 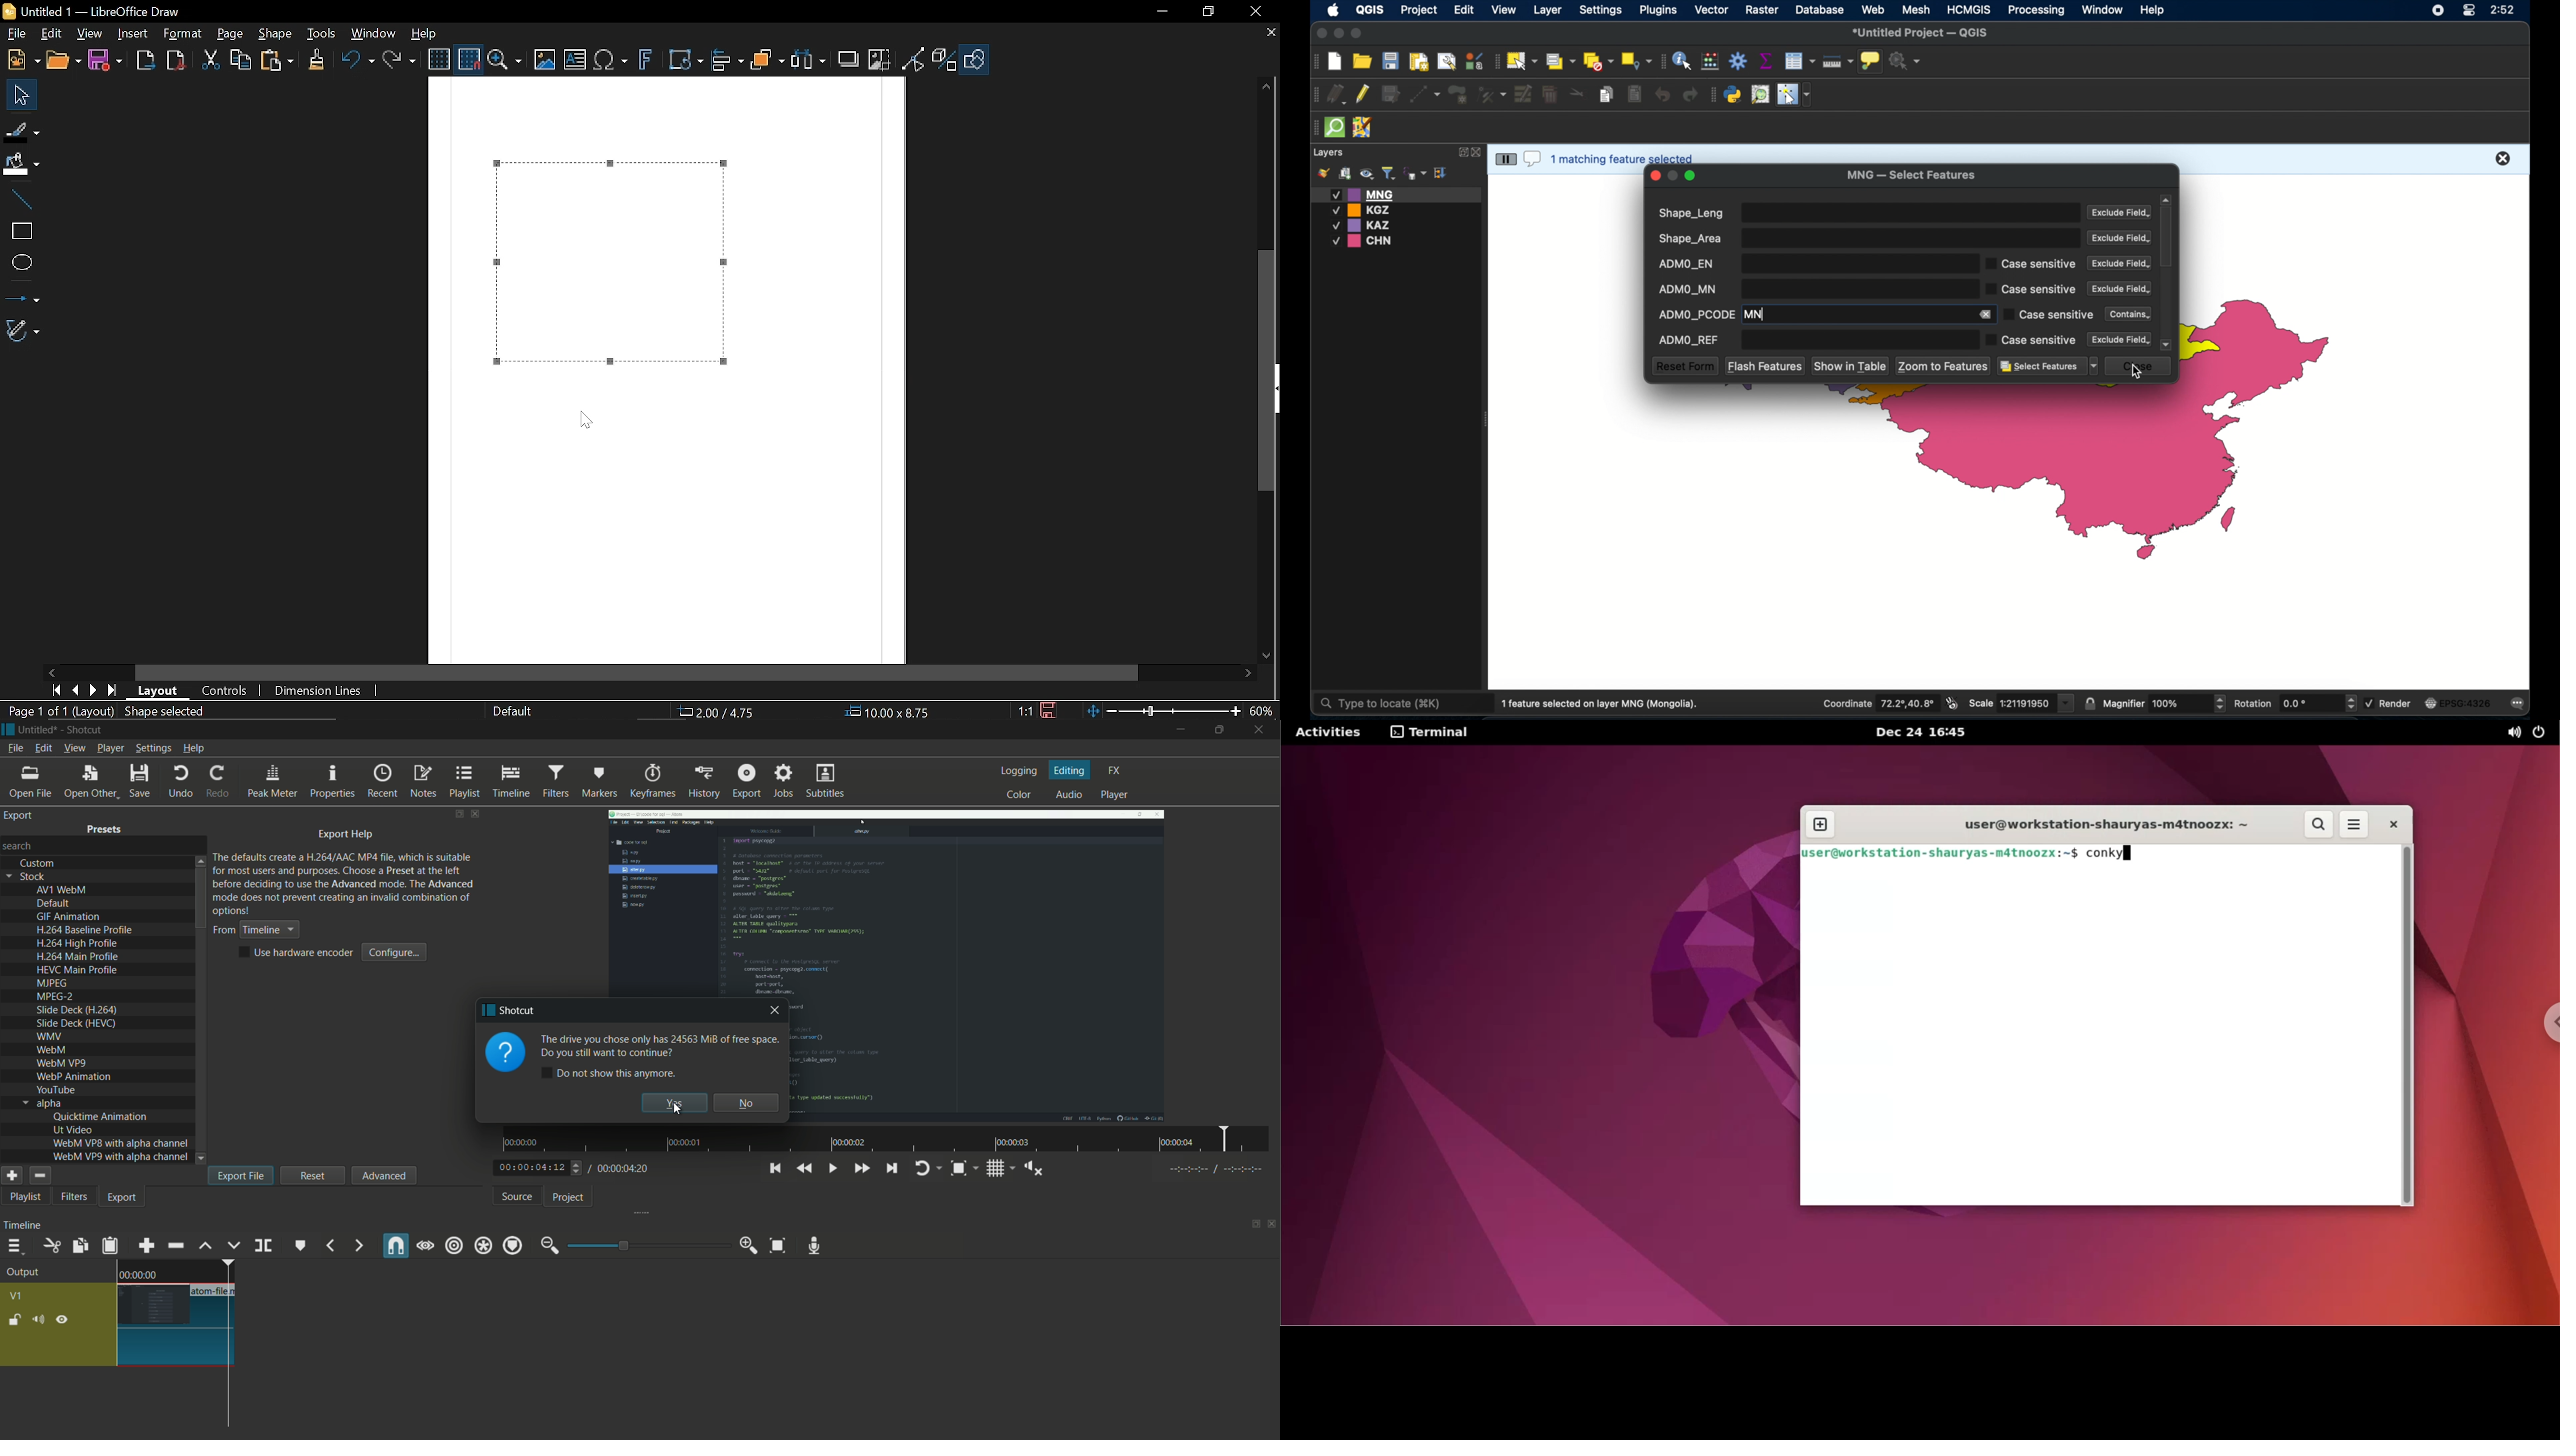 What do you see at coordinates (62, 61) in the screenshot?
I see `Open` at bounding box center [62, 61].